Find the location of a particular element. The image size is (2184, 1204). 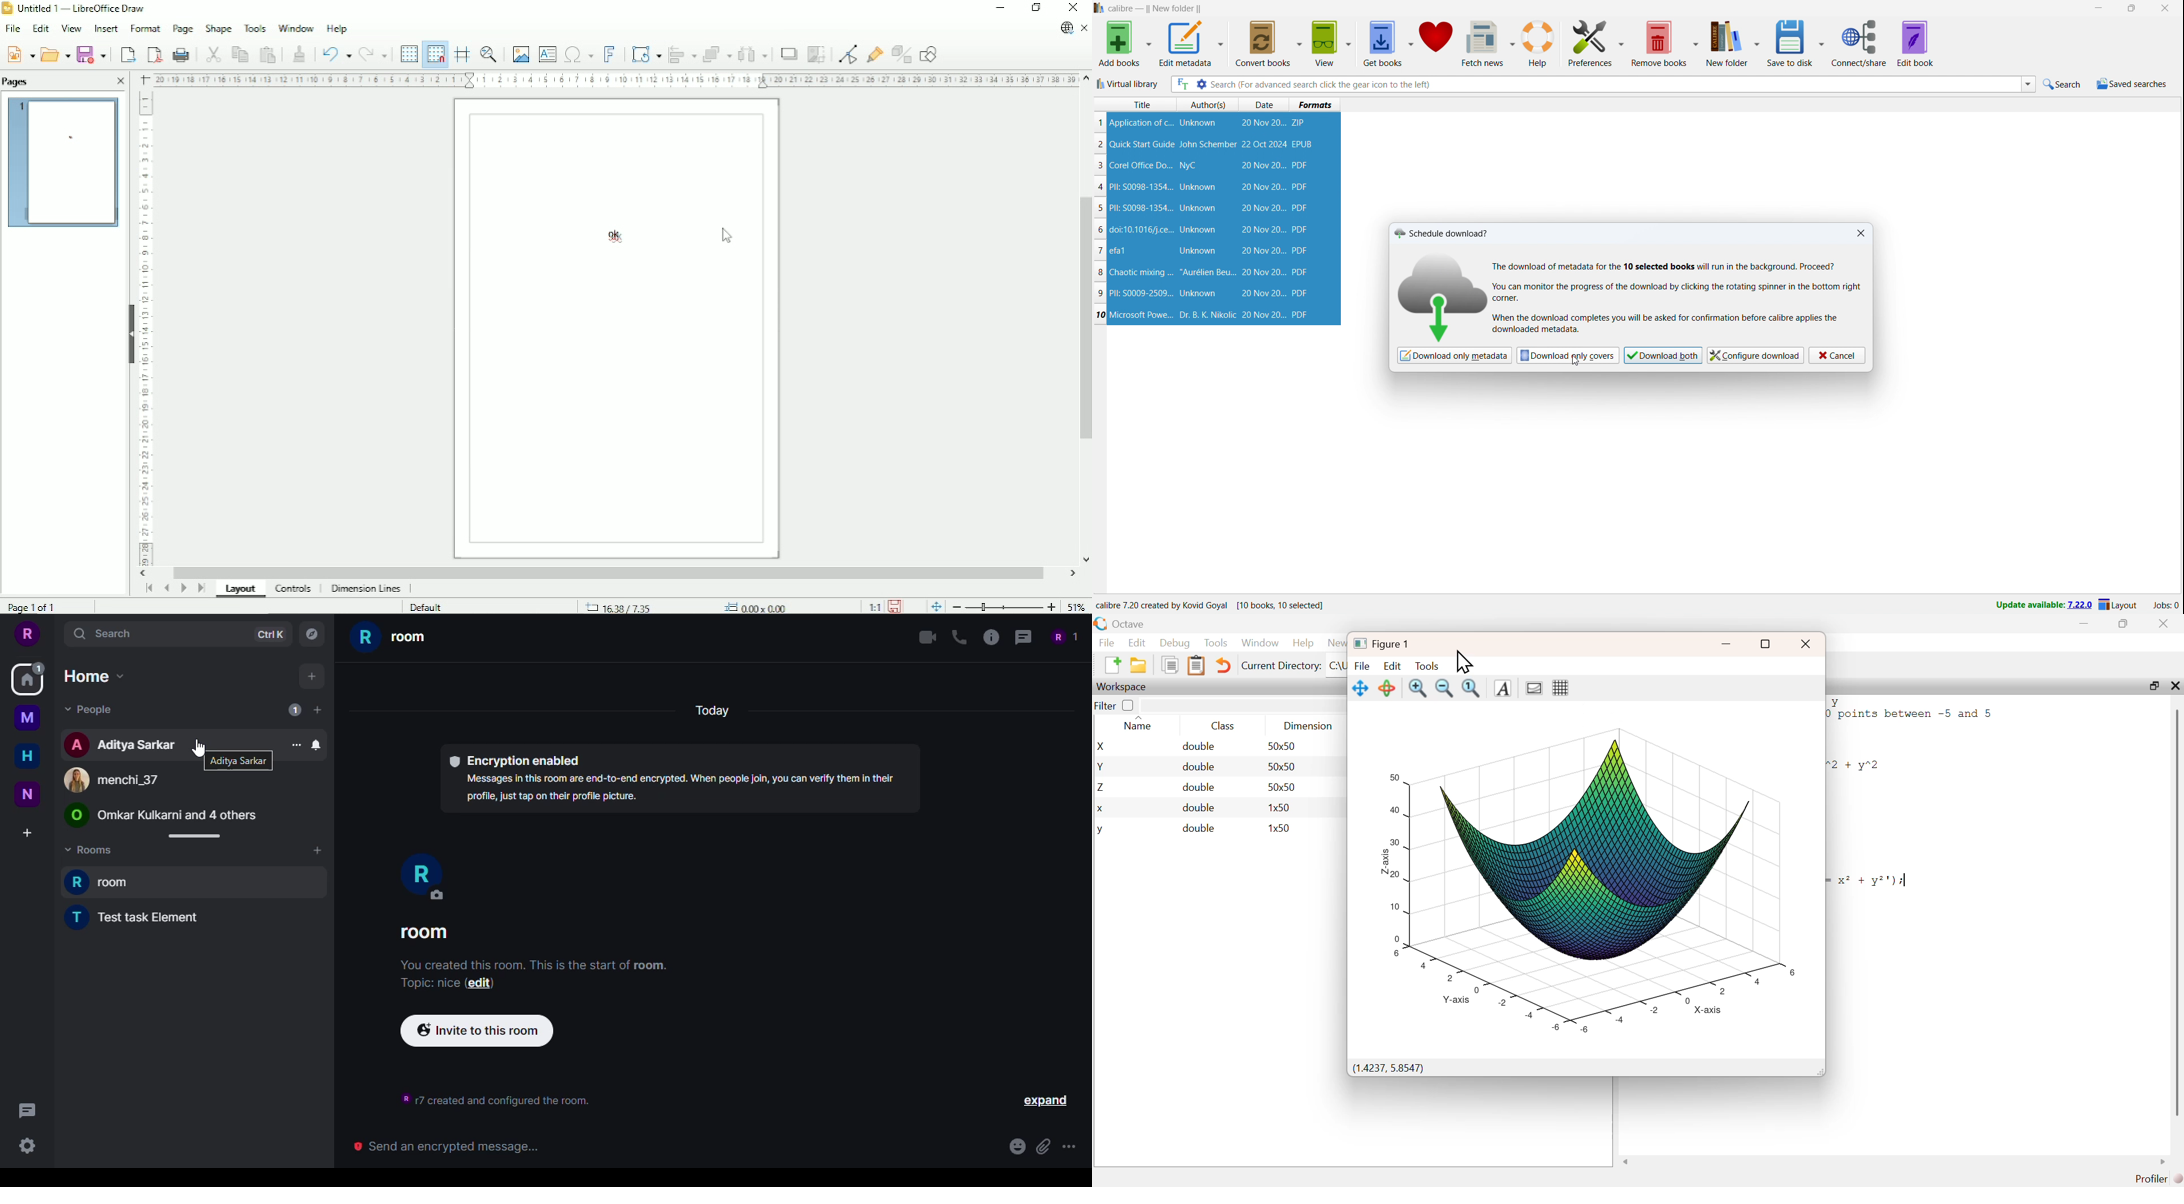

(1.4237, 5.8547) is located at coordinates (1388, 1069).